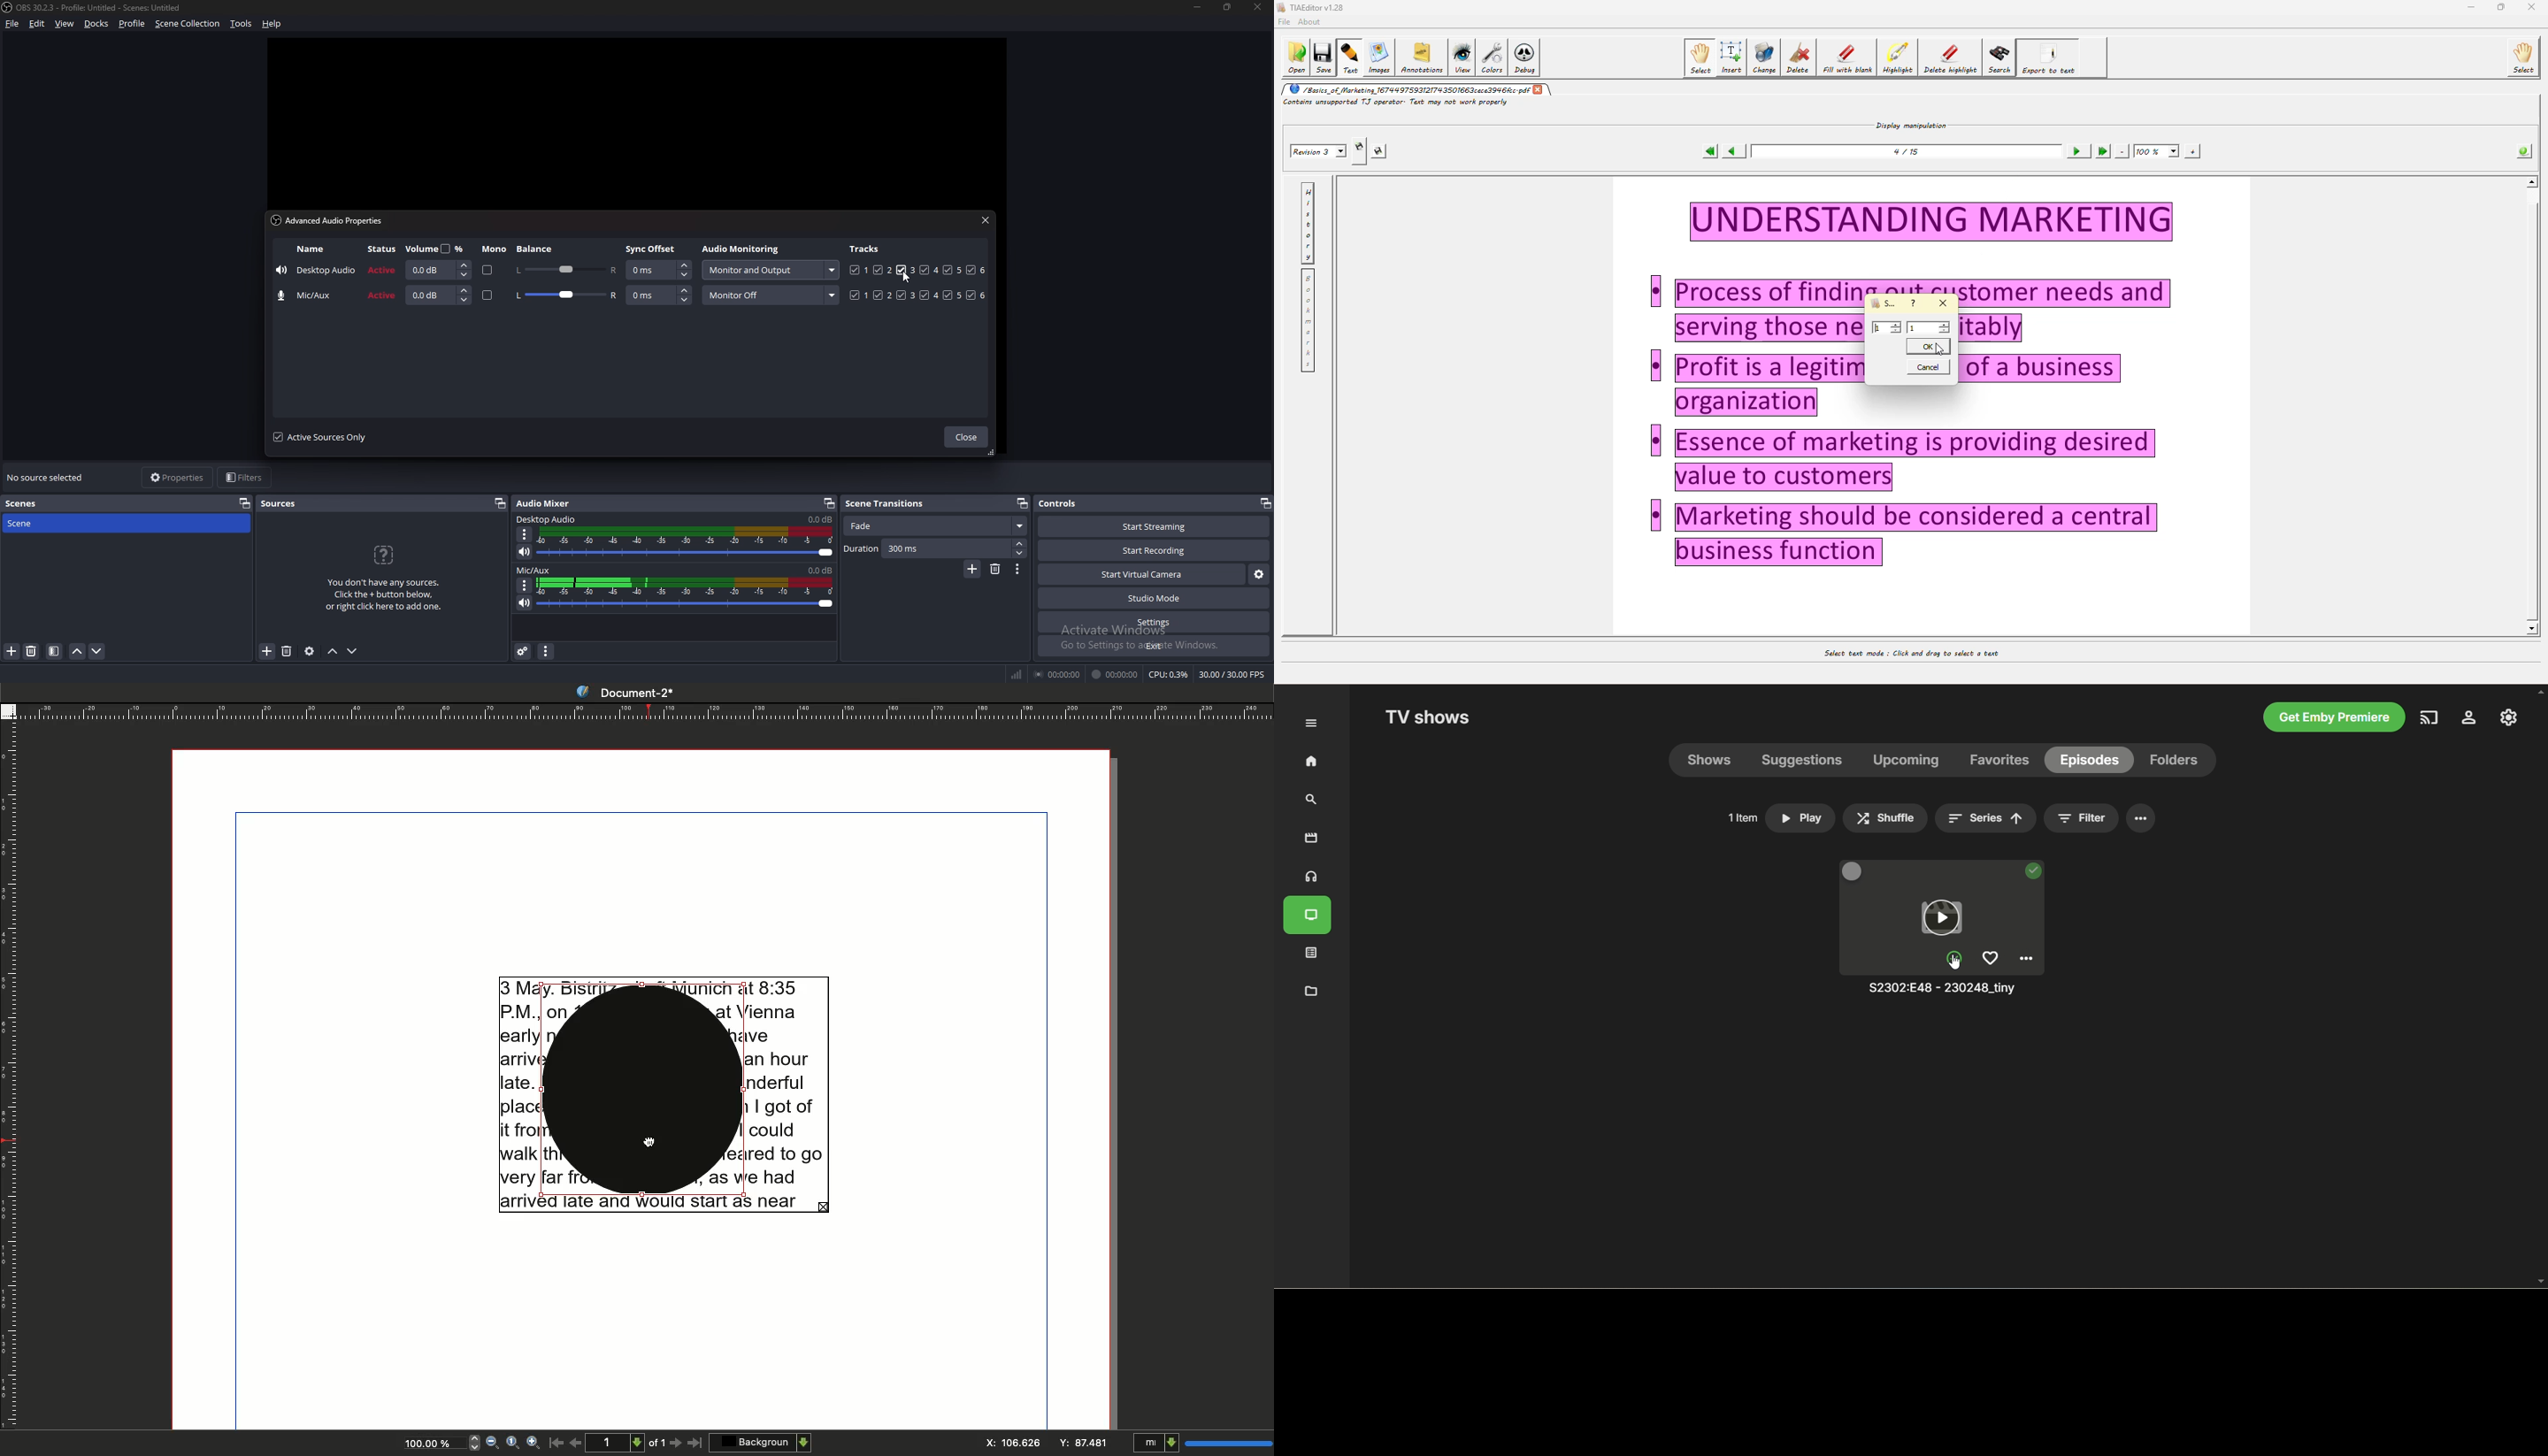 Image resolution: width=2548 pixels, height=1456 pixels. What do you see at coordinates (660, 295) in the screenshot?
I see `syns offset input` at bounding box center [660, 295].